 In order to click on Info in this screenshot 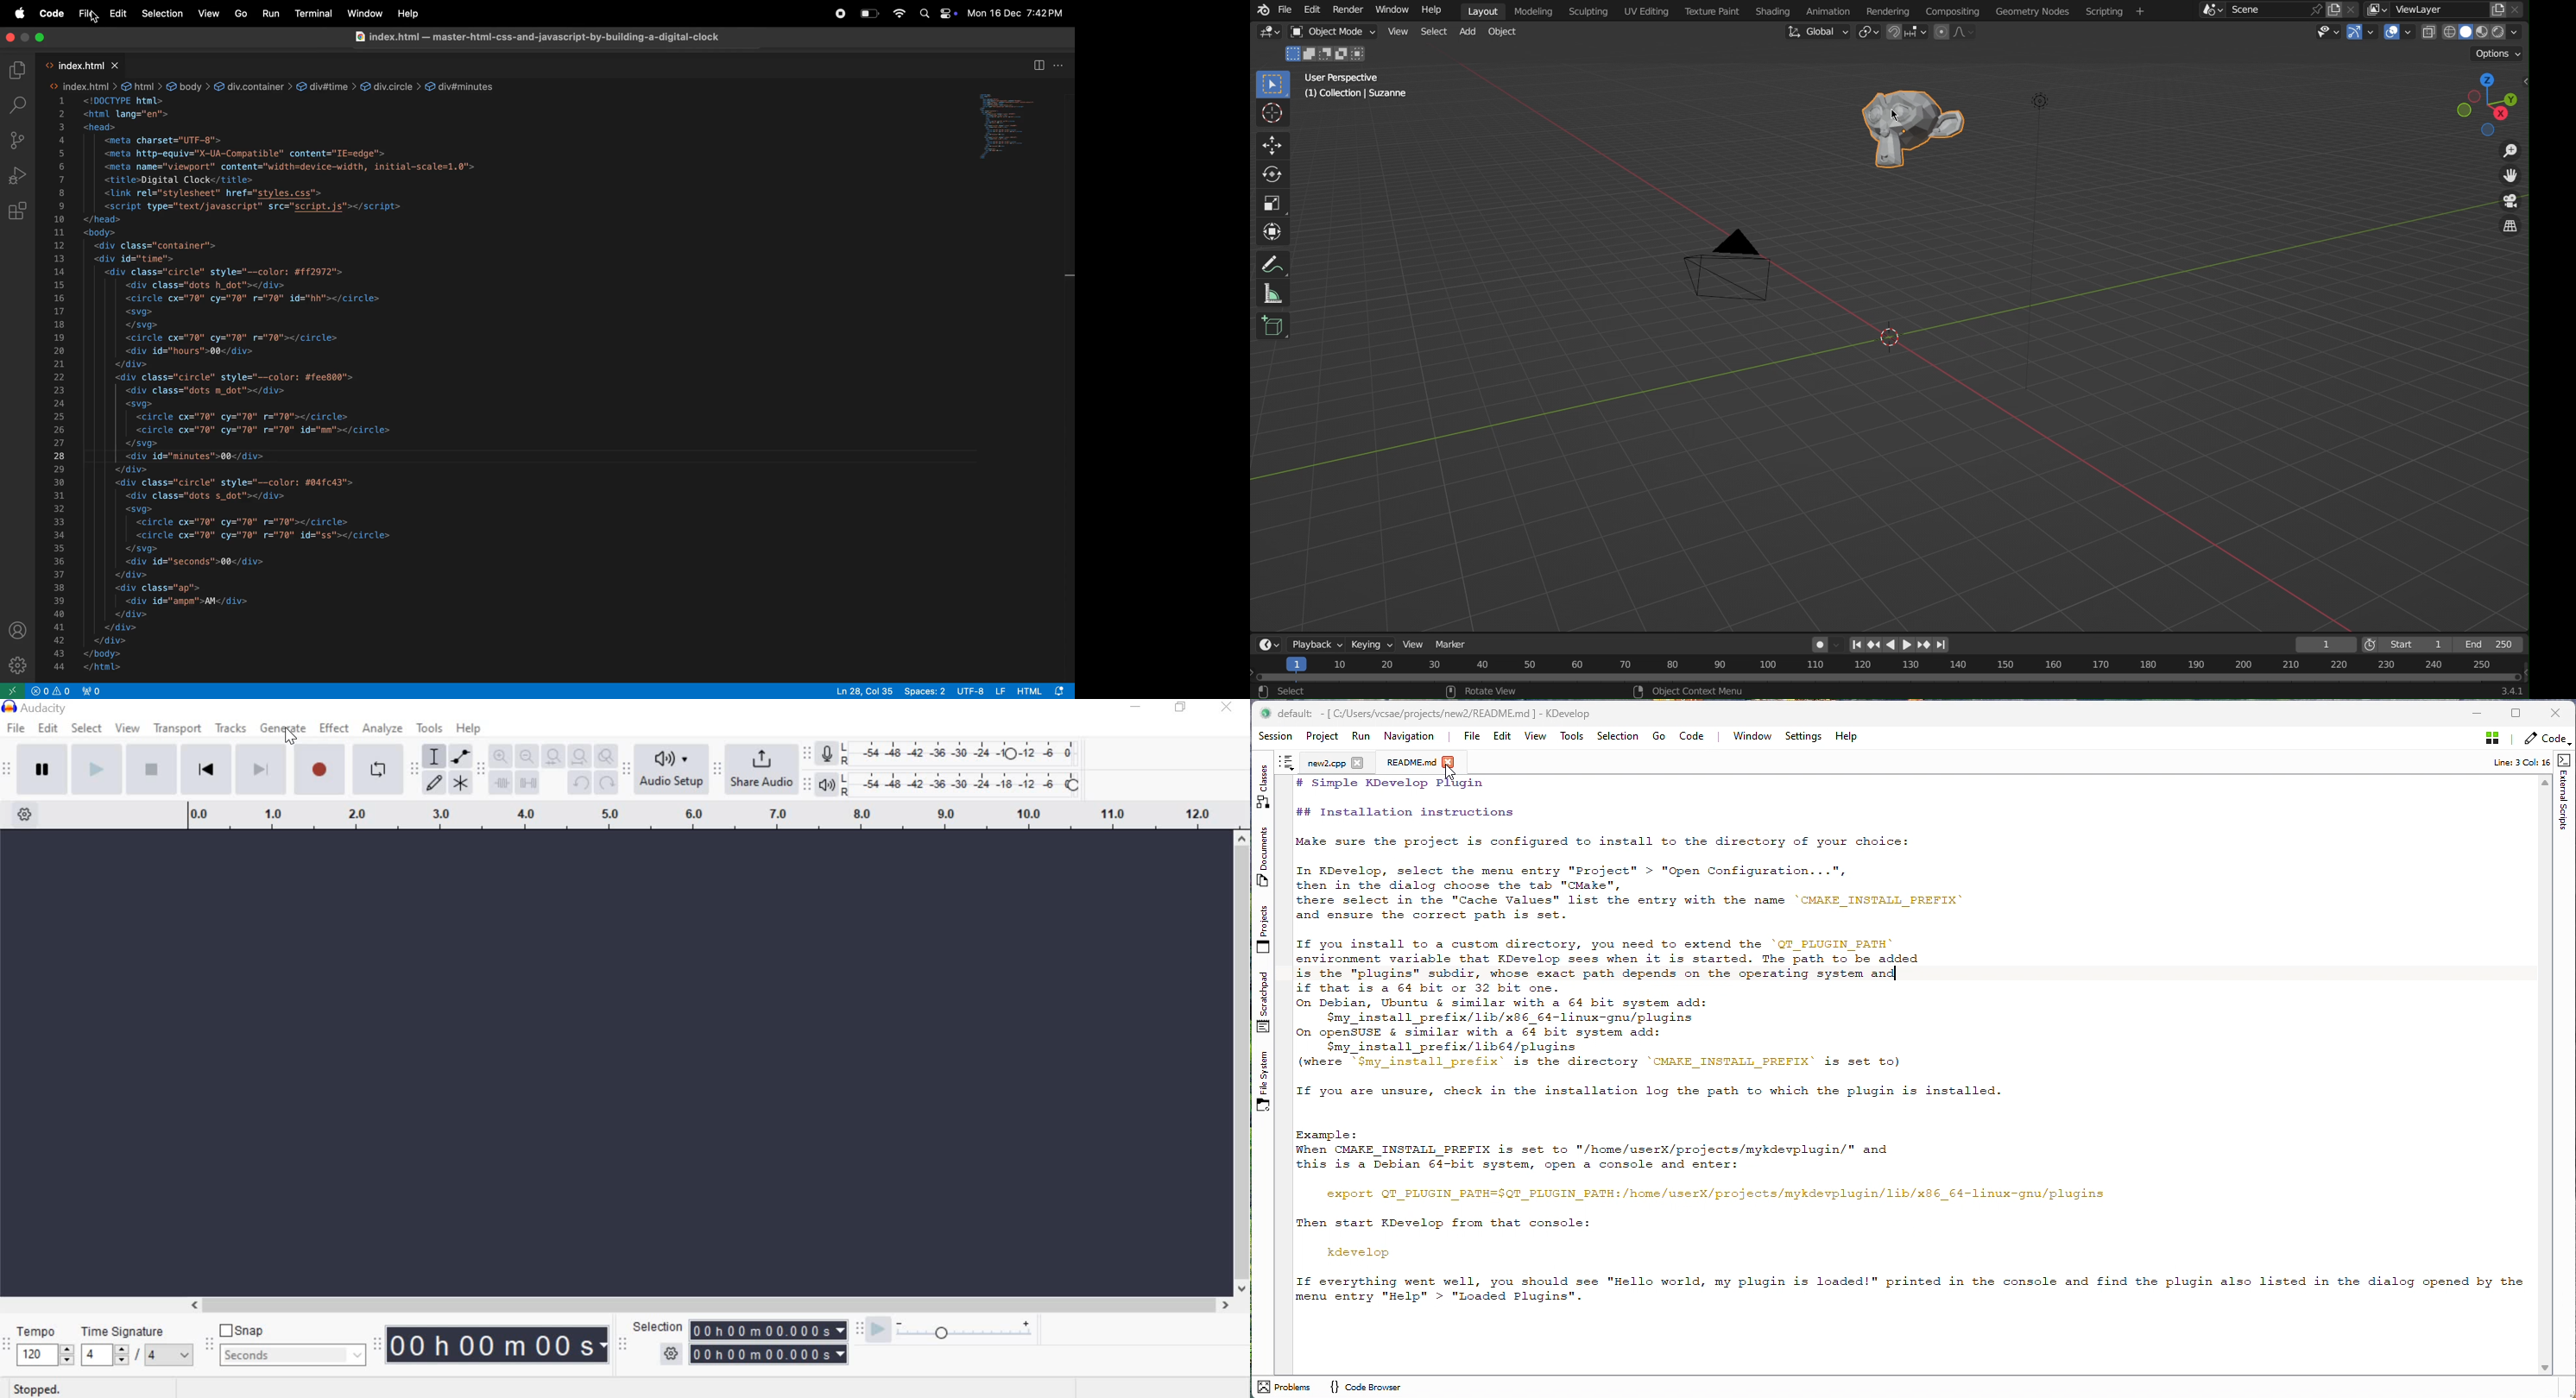, I will do `click(2518, 761)`.